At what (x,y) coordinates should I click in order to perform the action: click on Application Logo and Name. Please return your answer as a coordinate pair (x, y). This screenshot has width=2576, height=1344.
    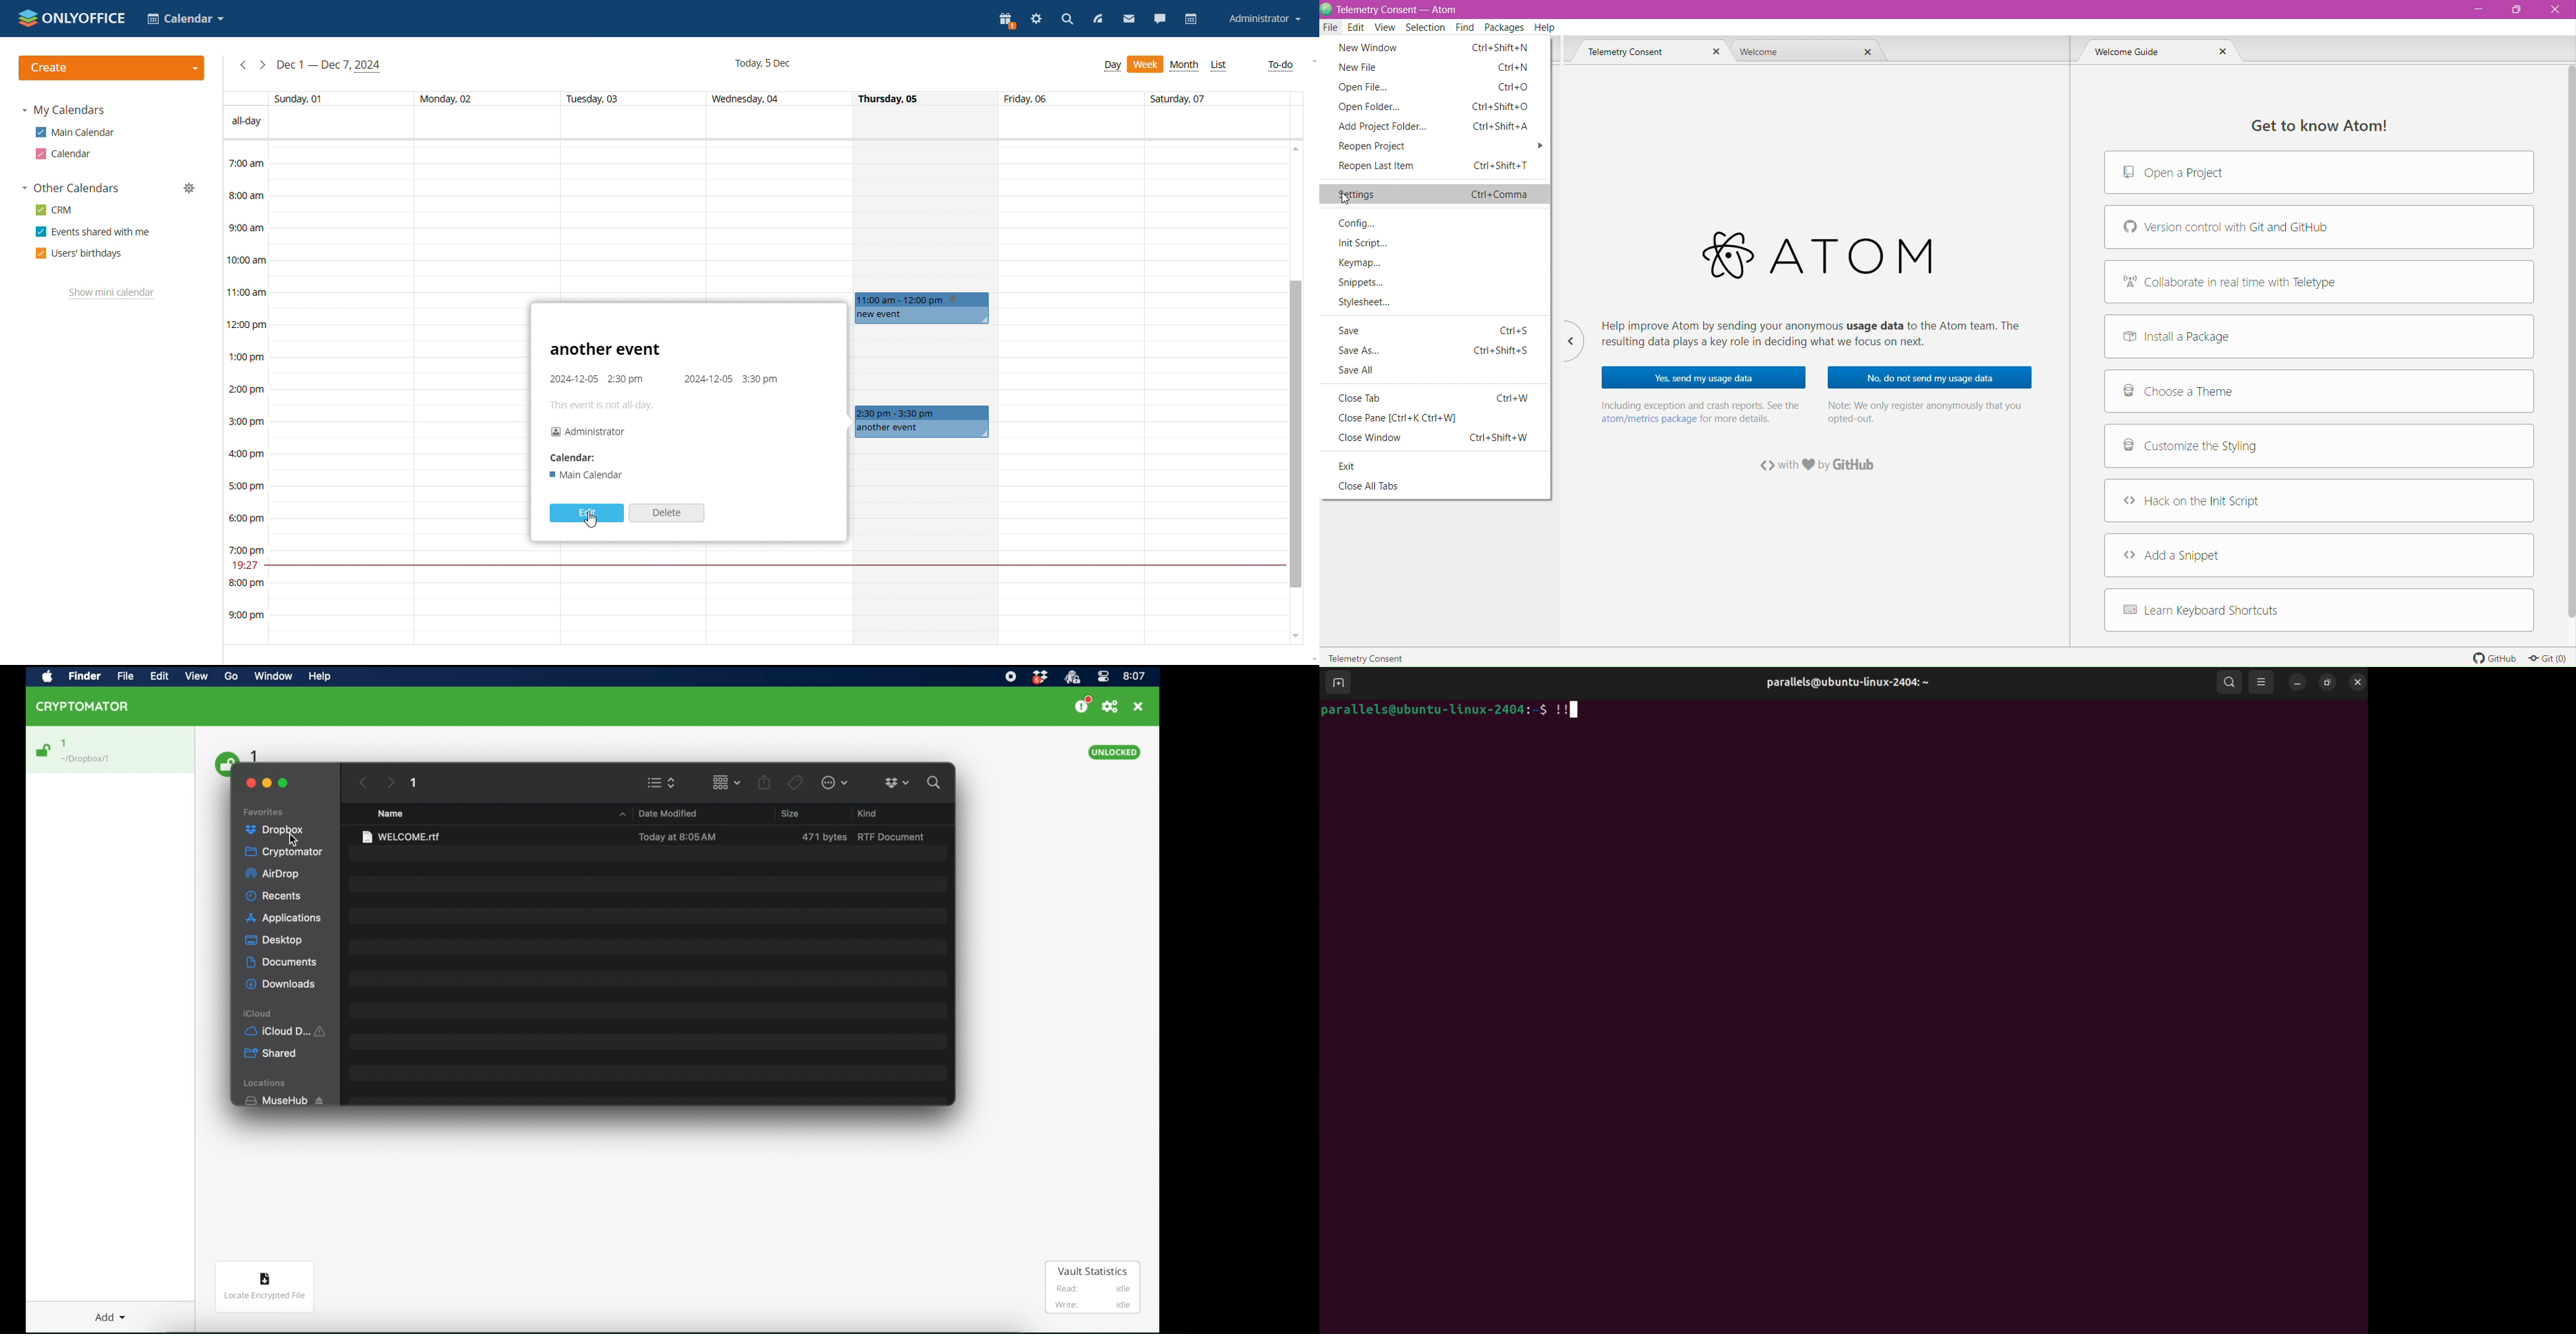
    Looking at the image, I should click on (1815, 256).